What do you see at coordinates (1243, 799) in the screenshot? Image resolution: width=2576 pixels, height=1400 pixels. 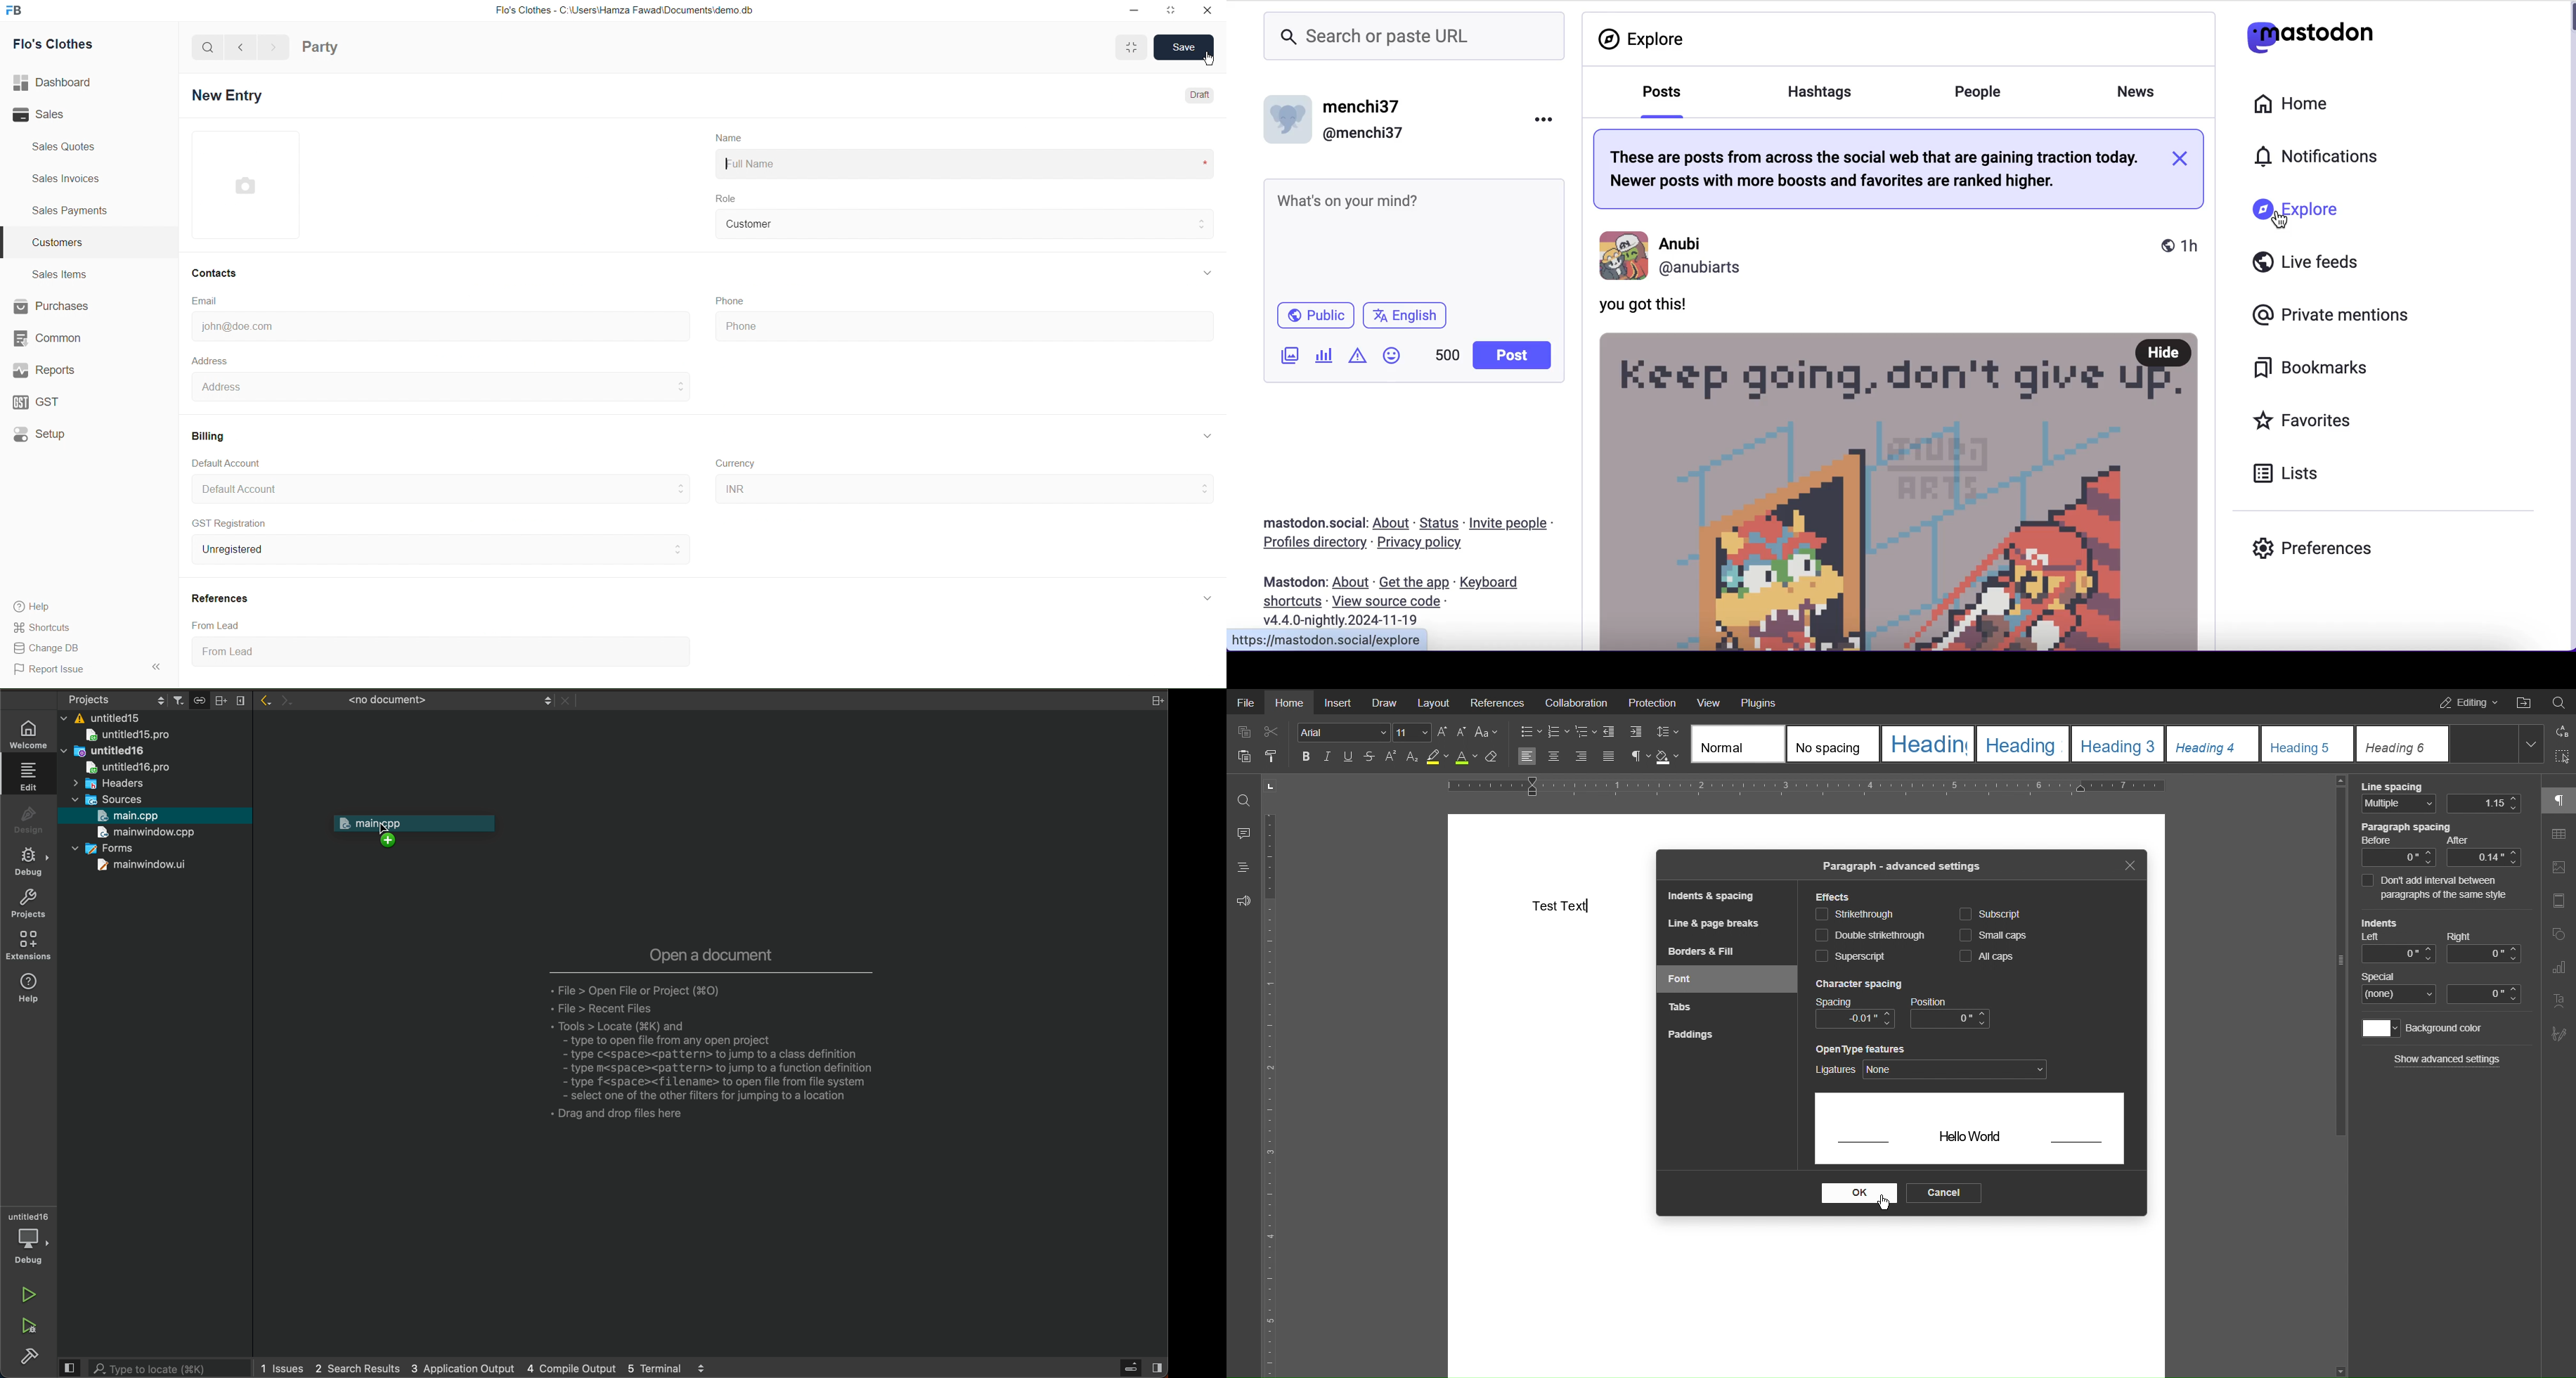 I see `Search` at bounding box center [1243, 799].